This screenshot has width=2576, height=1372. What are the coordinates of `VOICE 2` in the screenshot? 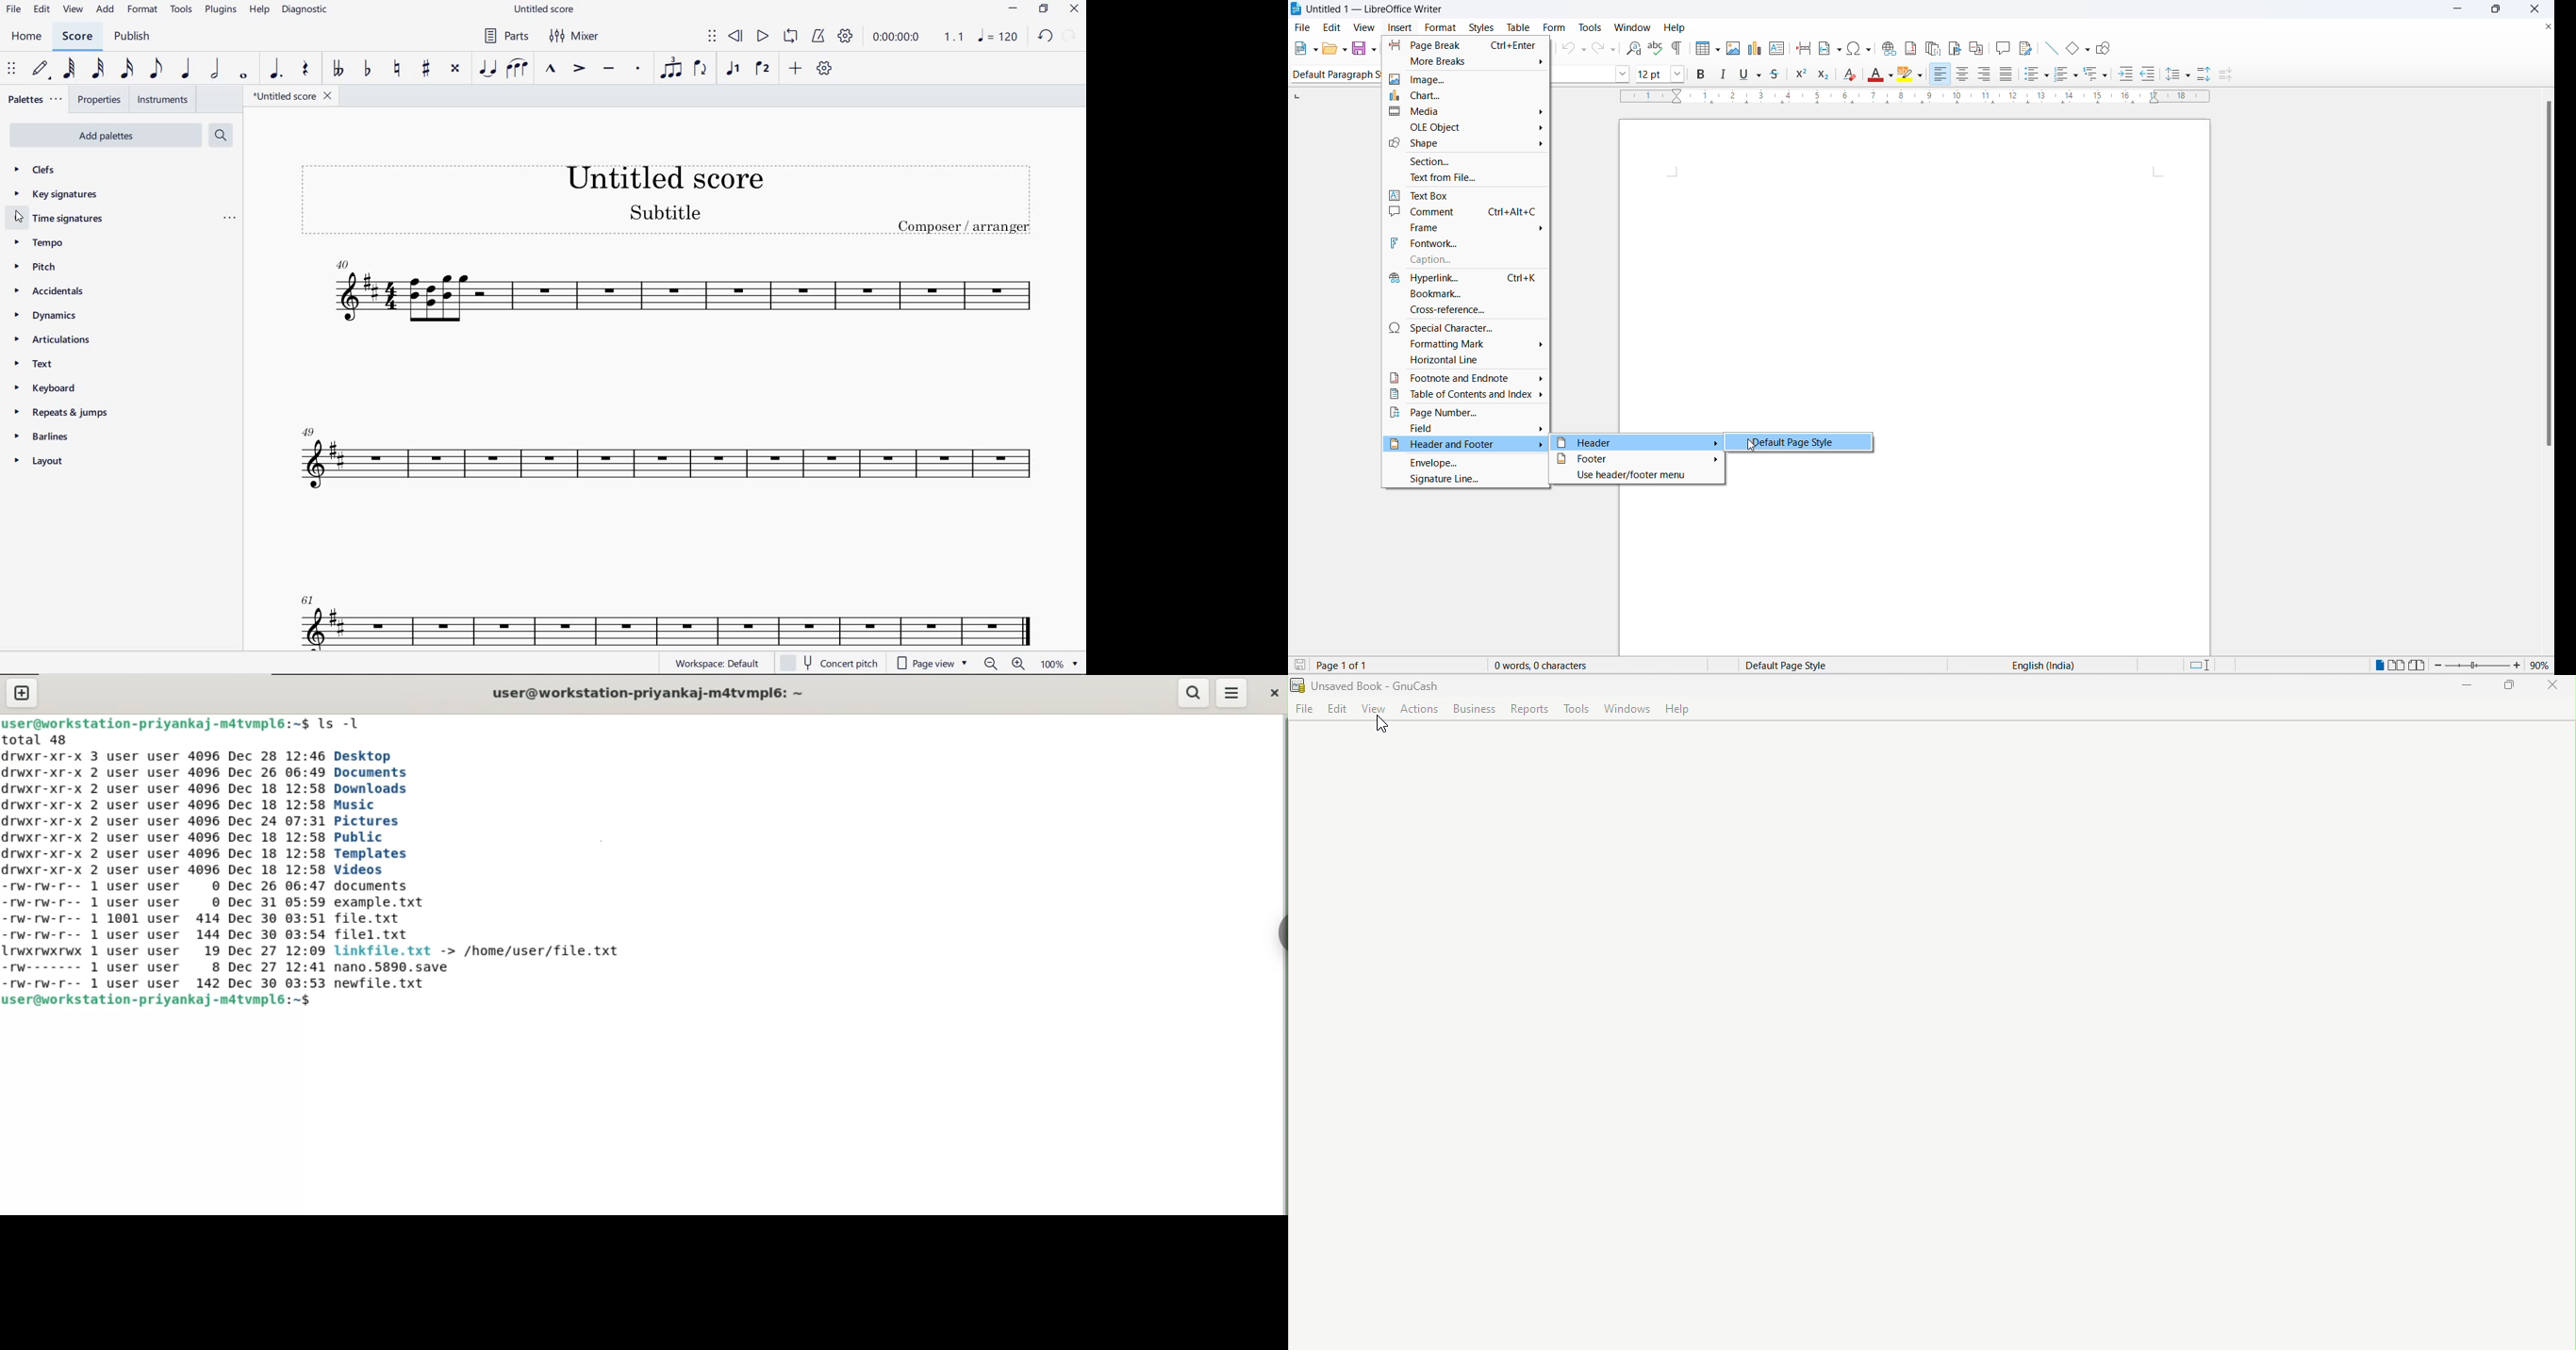 It's located at (762, 69).